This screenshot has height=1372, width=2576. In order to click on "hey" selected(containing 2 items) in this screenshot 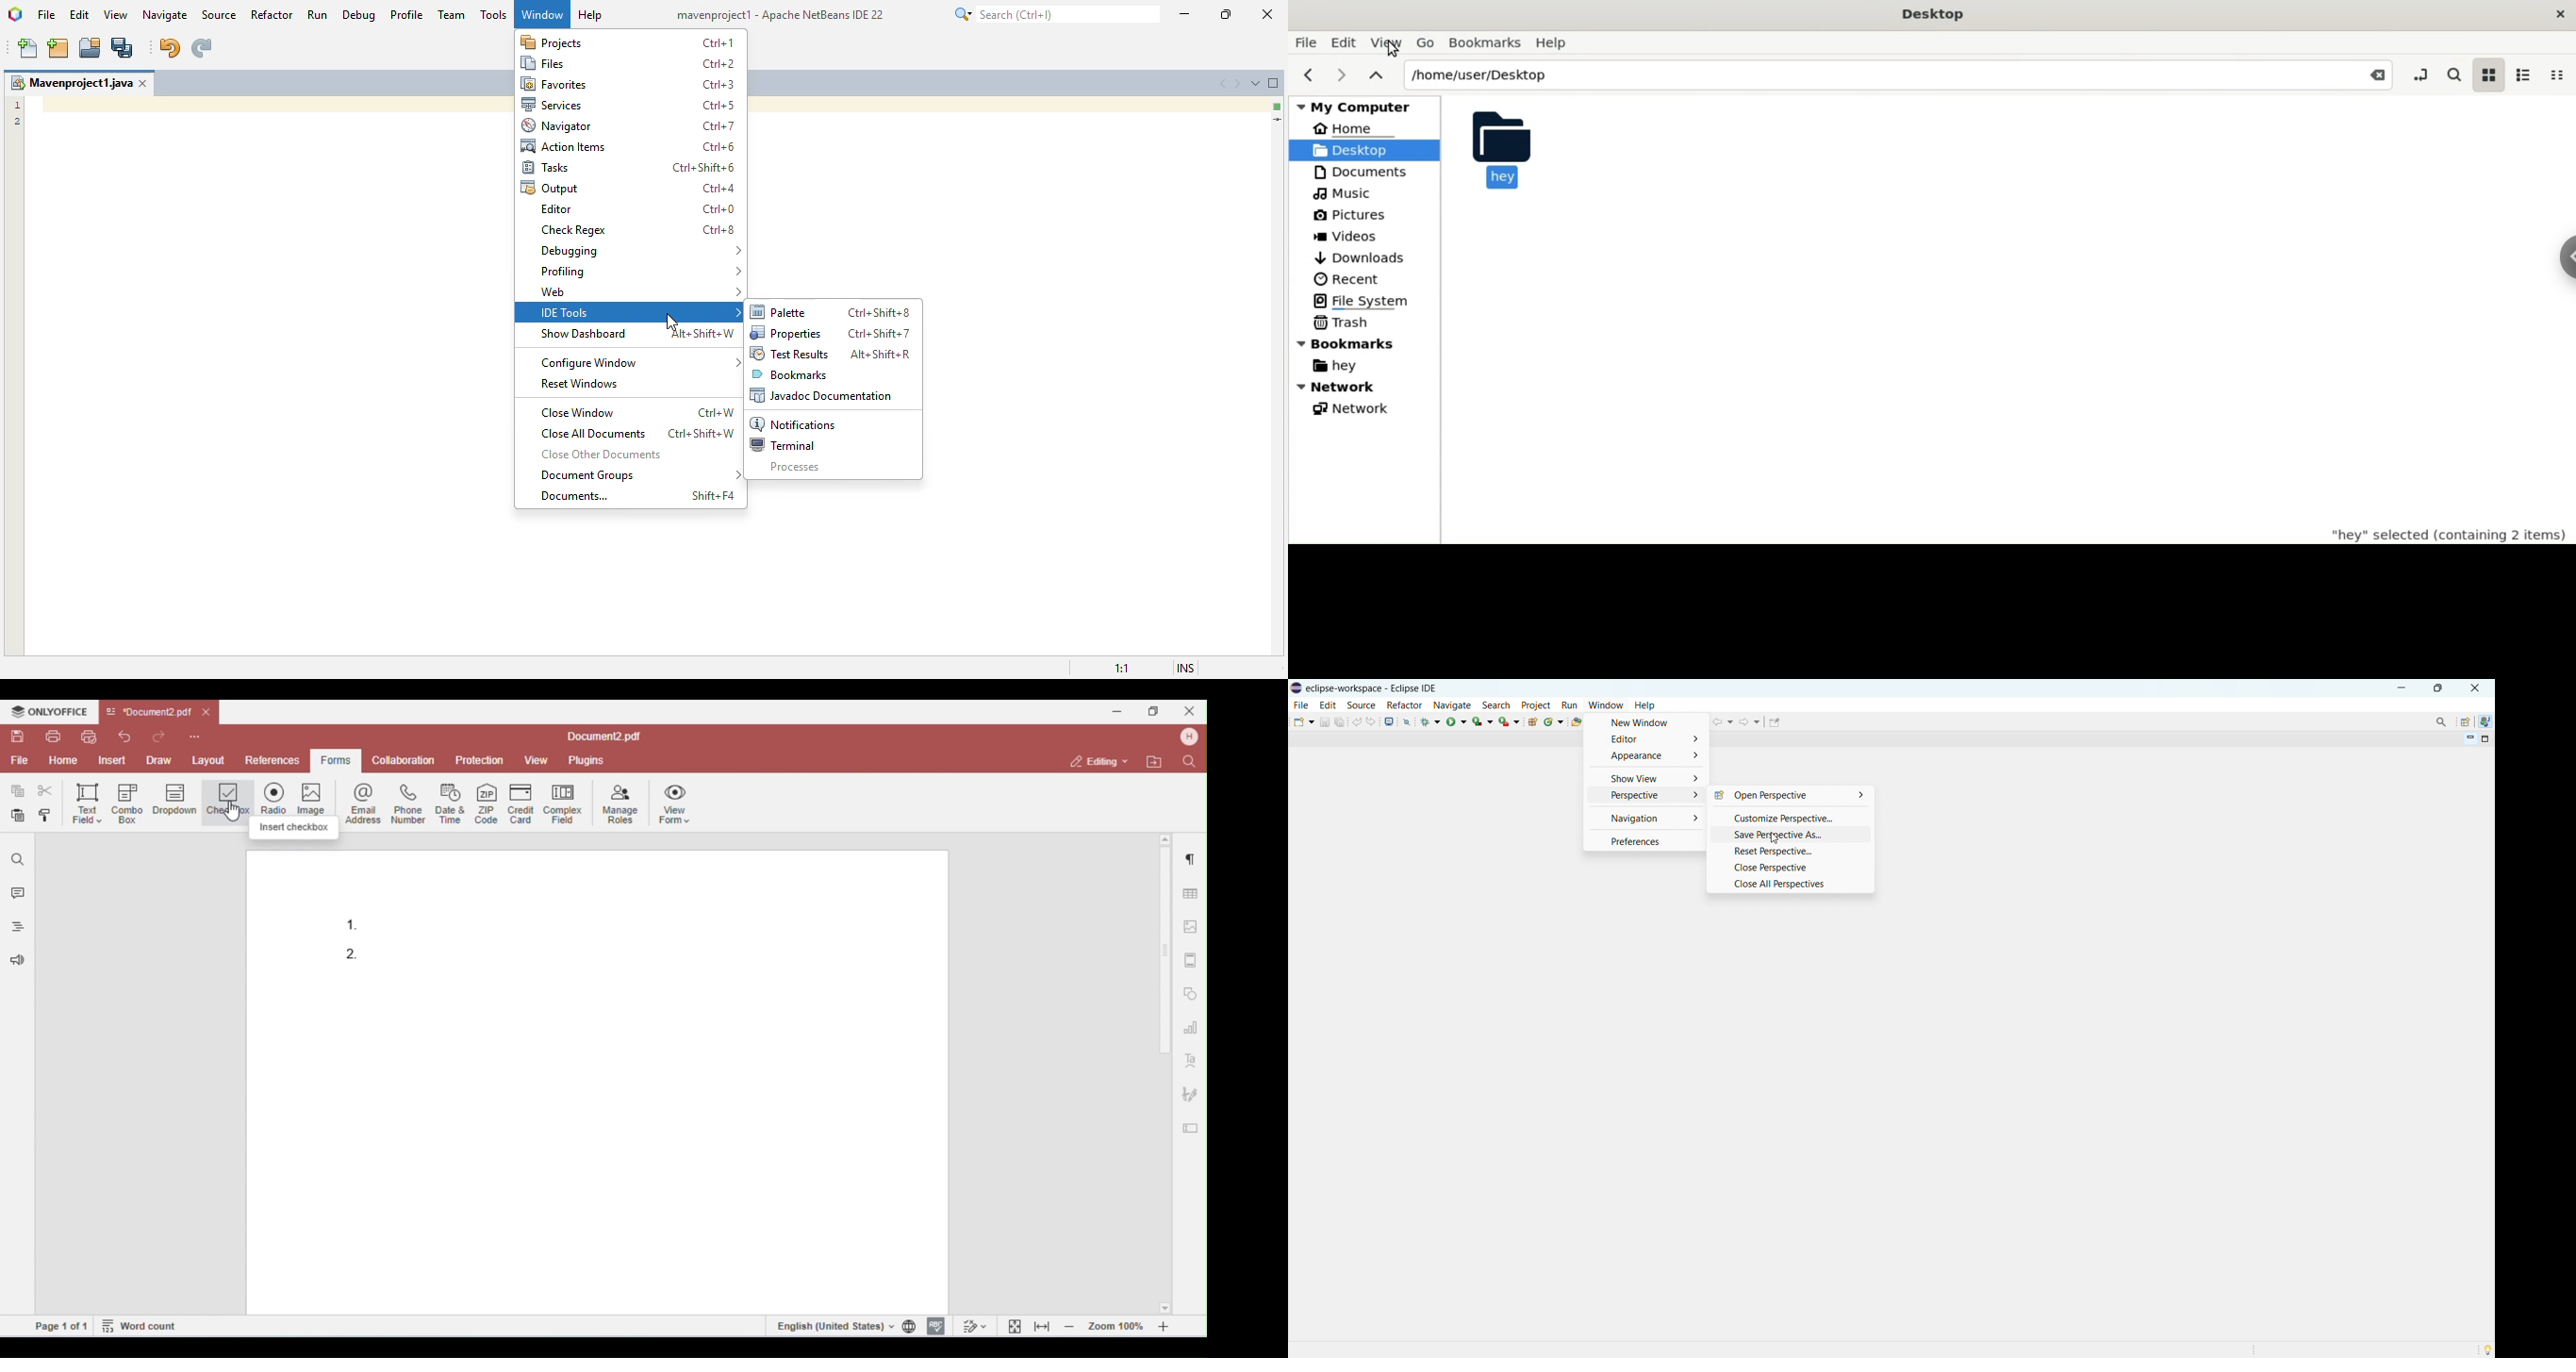, I will do `click(2449, 531)`.